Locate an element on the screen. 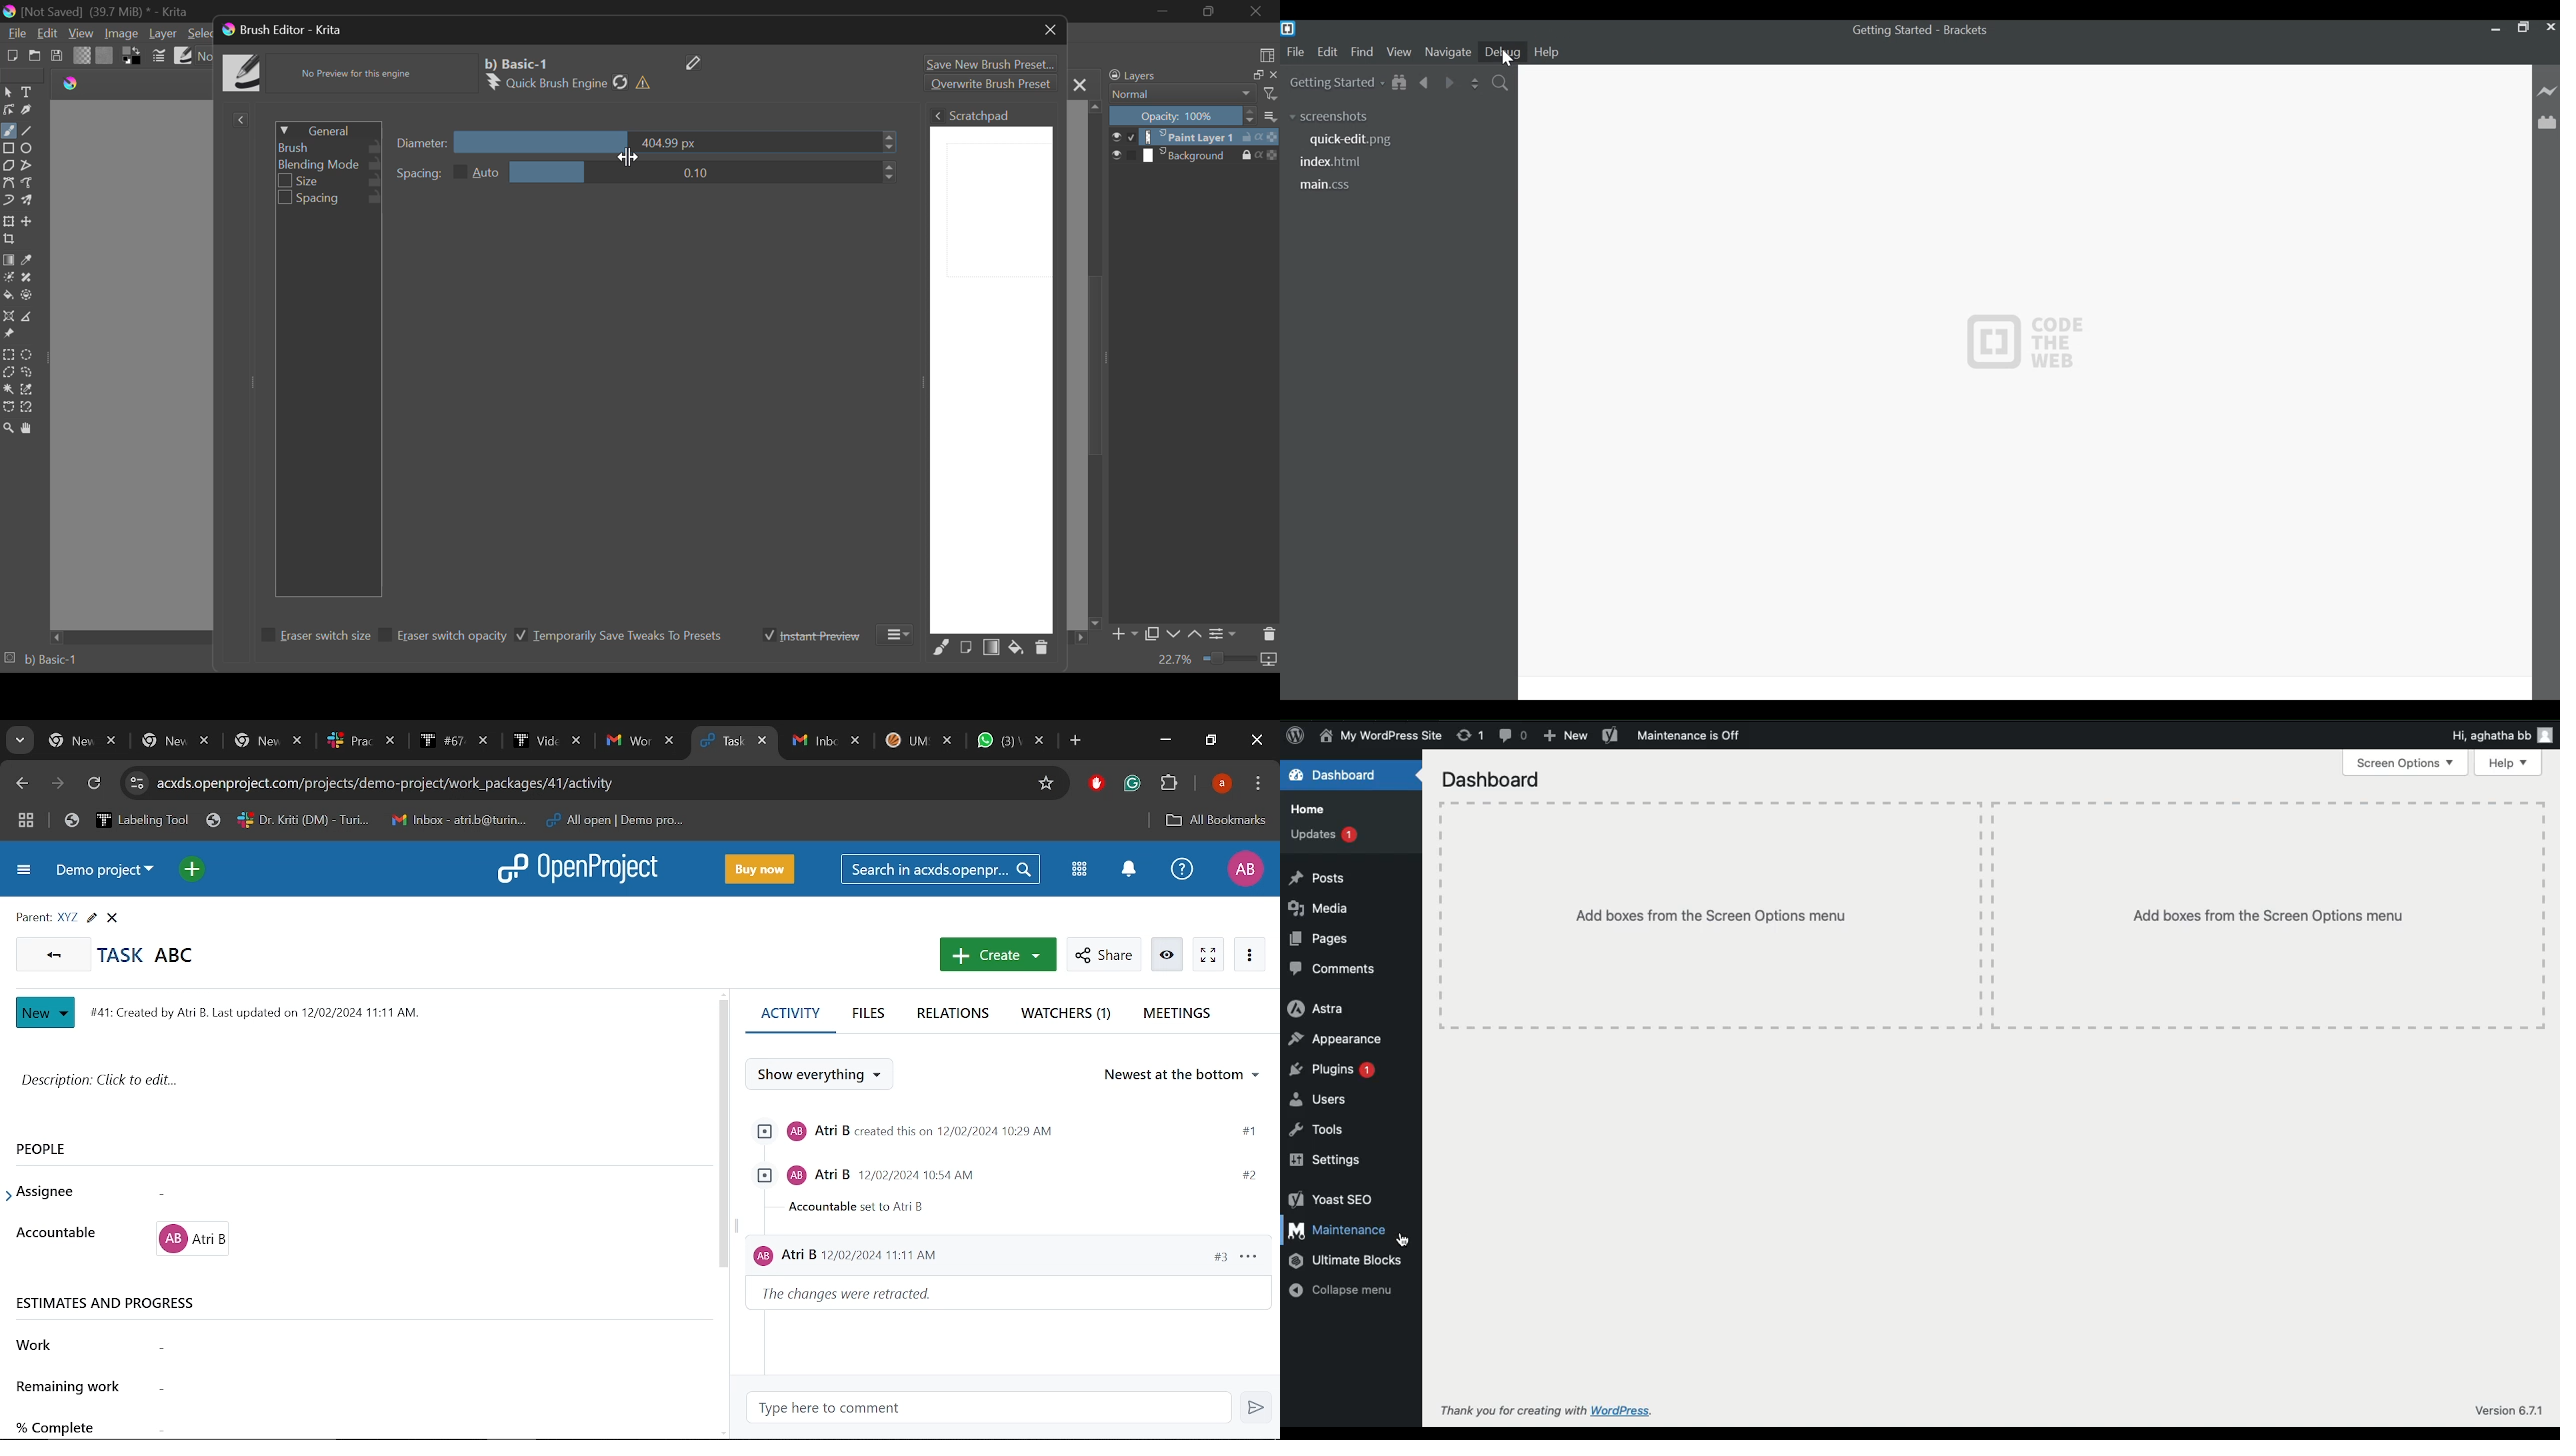 The height and width of the screenshot is (1456, 2576). Fill area with background color is located at coordinates (1015, 649).